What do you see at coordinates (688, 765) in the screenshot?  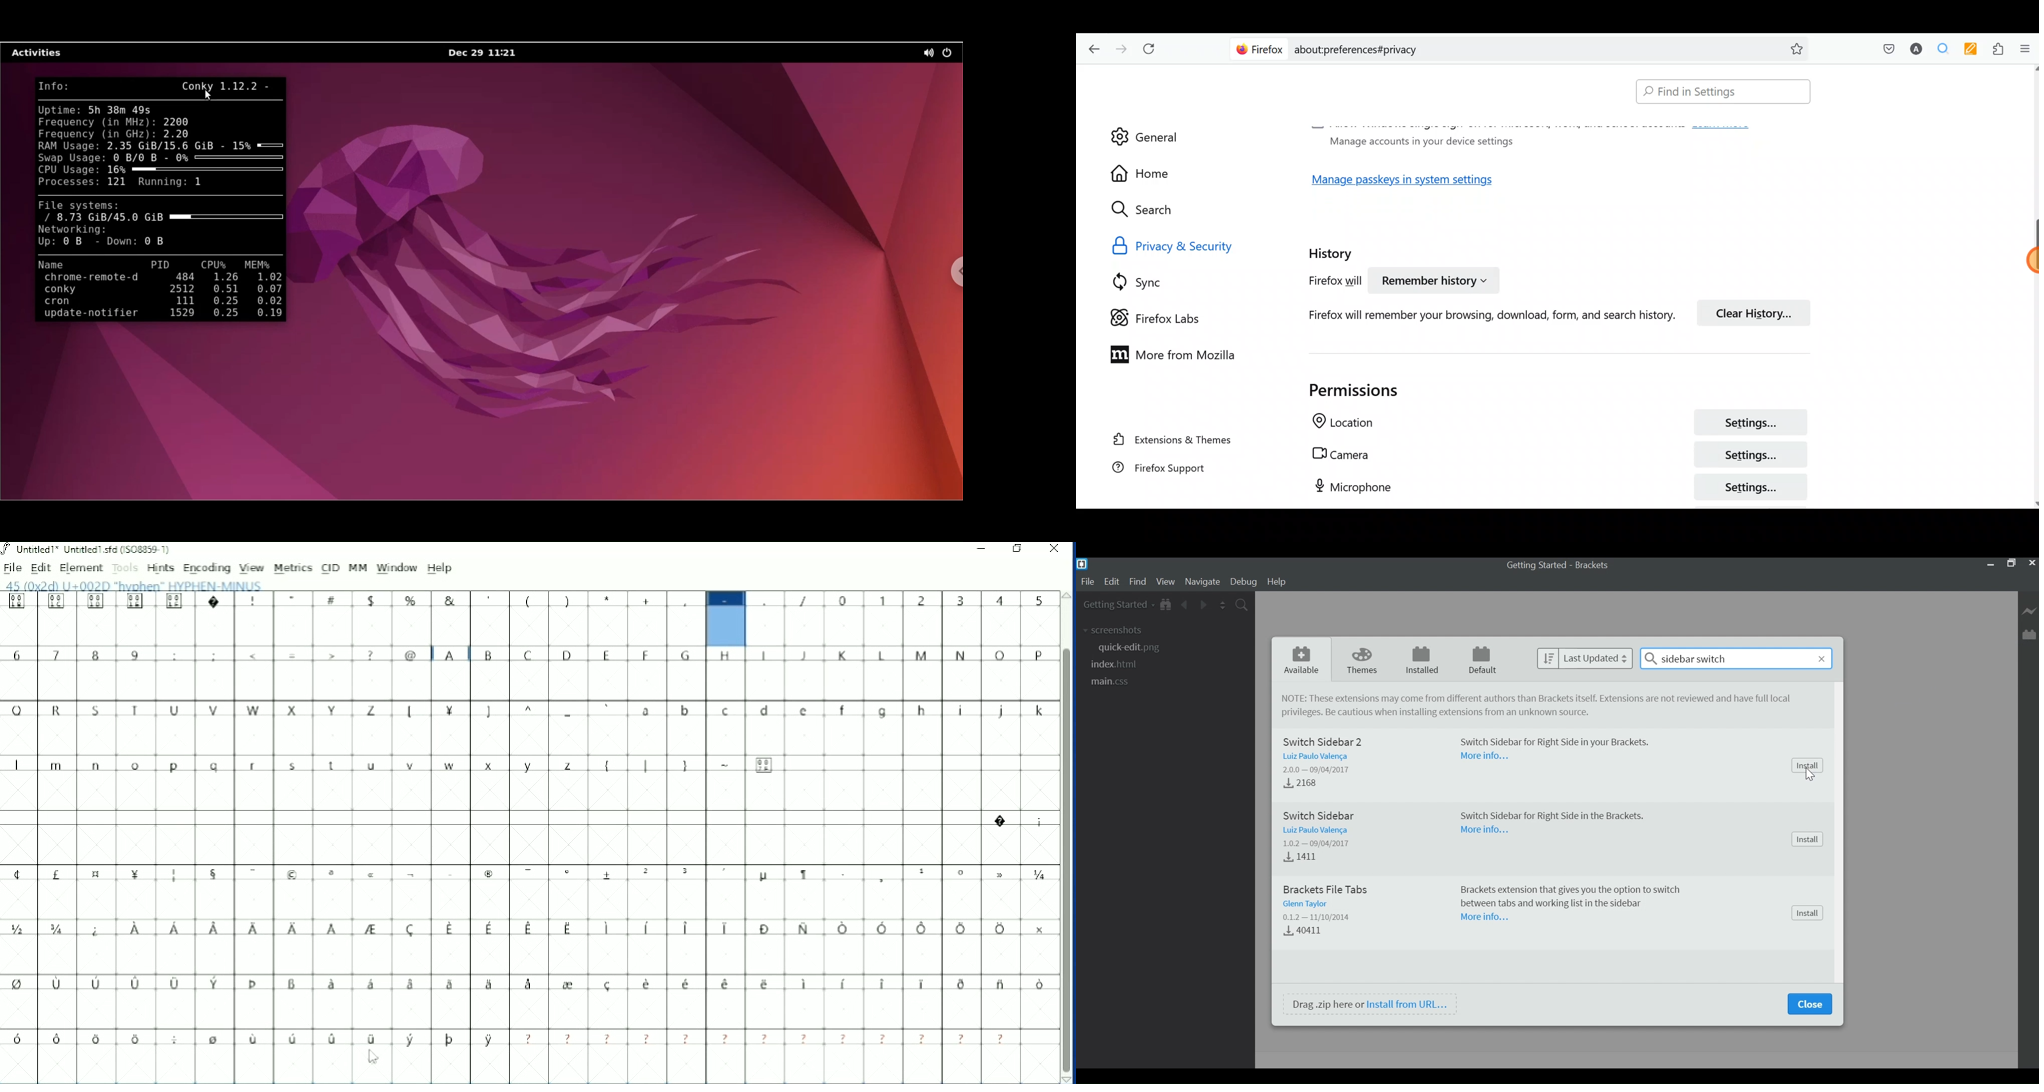 I see `Symbols` at bounding box center [688, 765].